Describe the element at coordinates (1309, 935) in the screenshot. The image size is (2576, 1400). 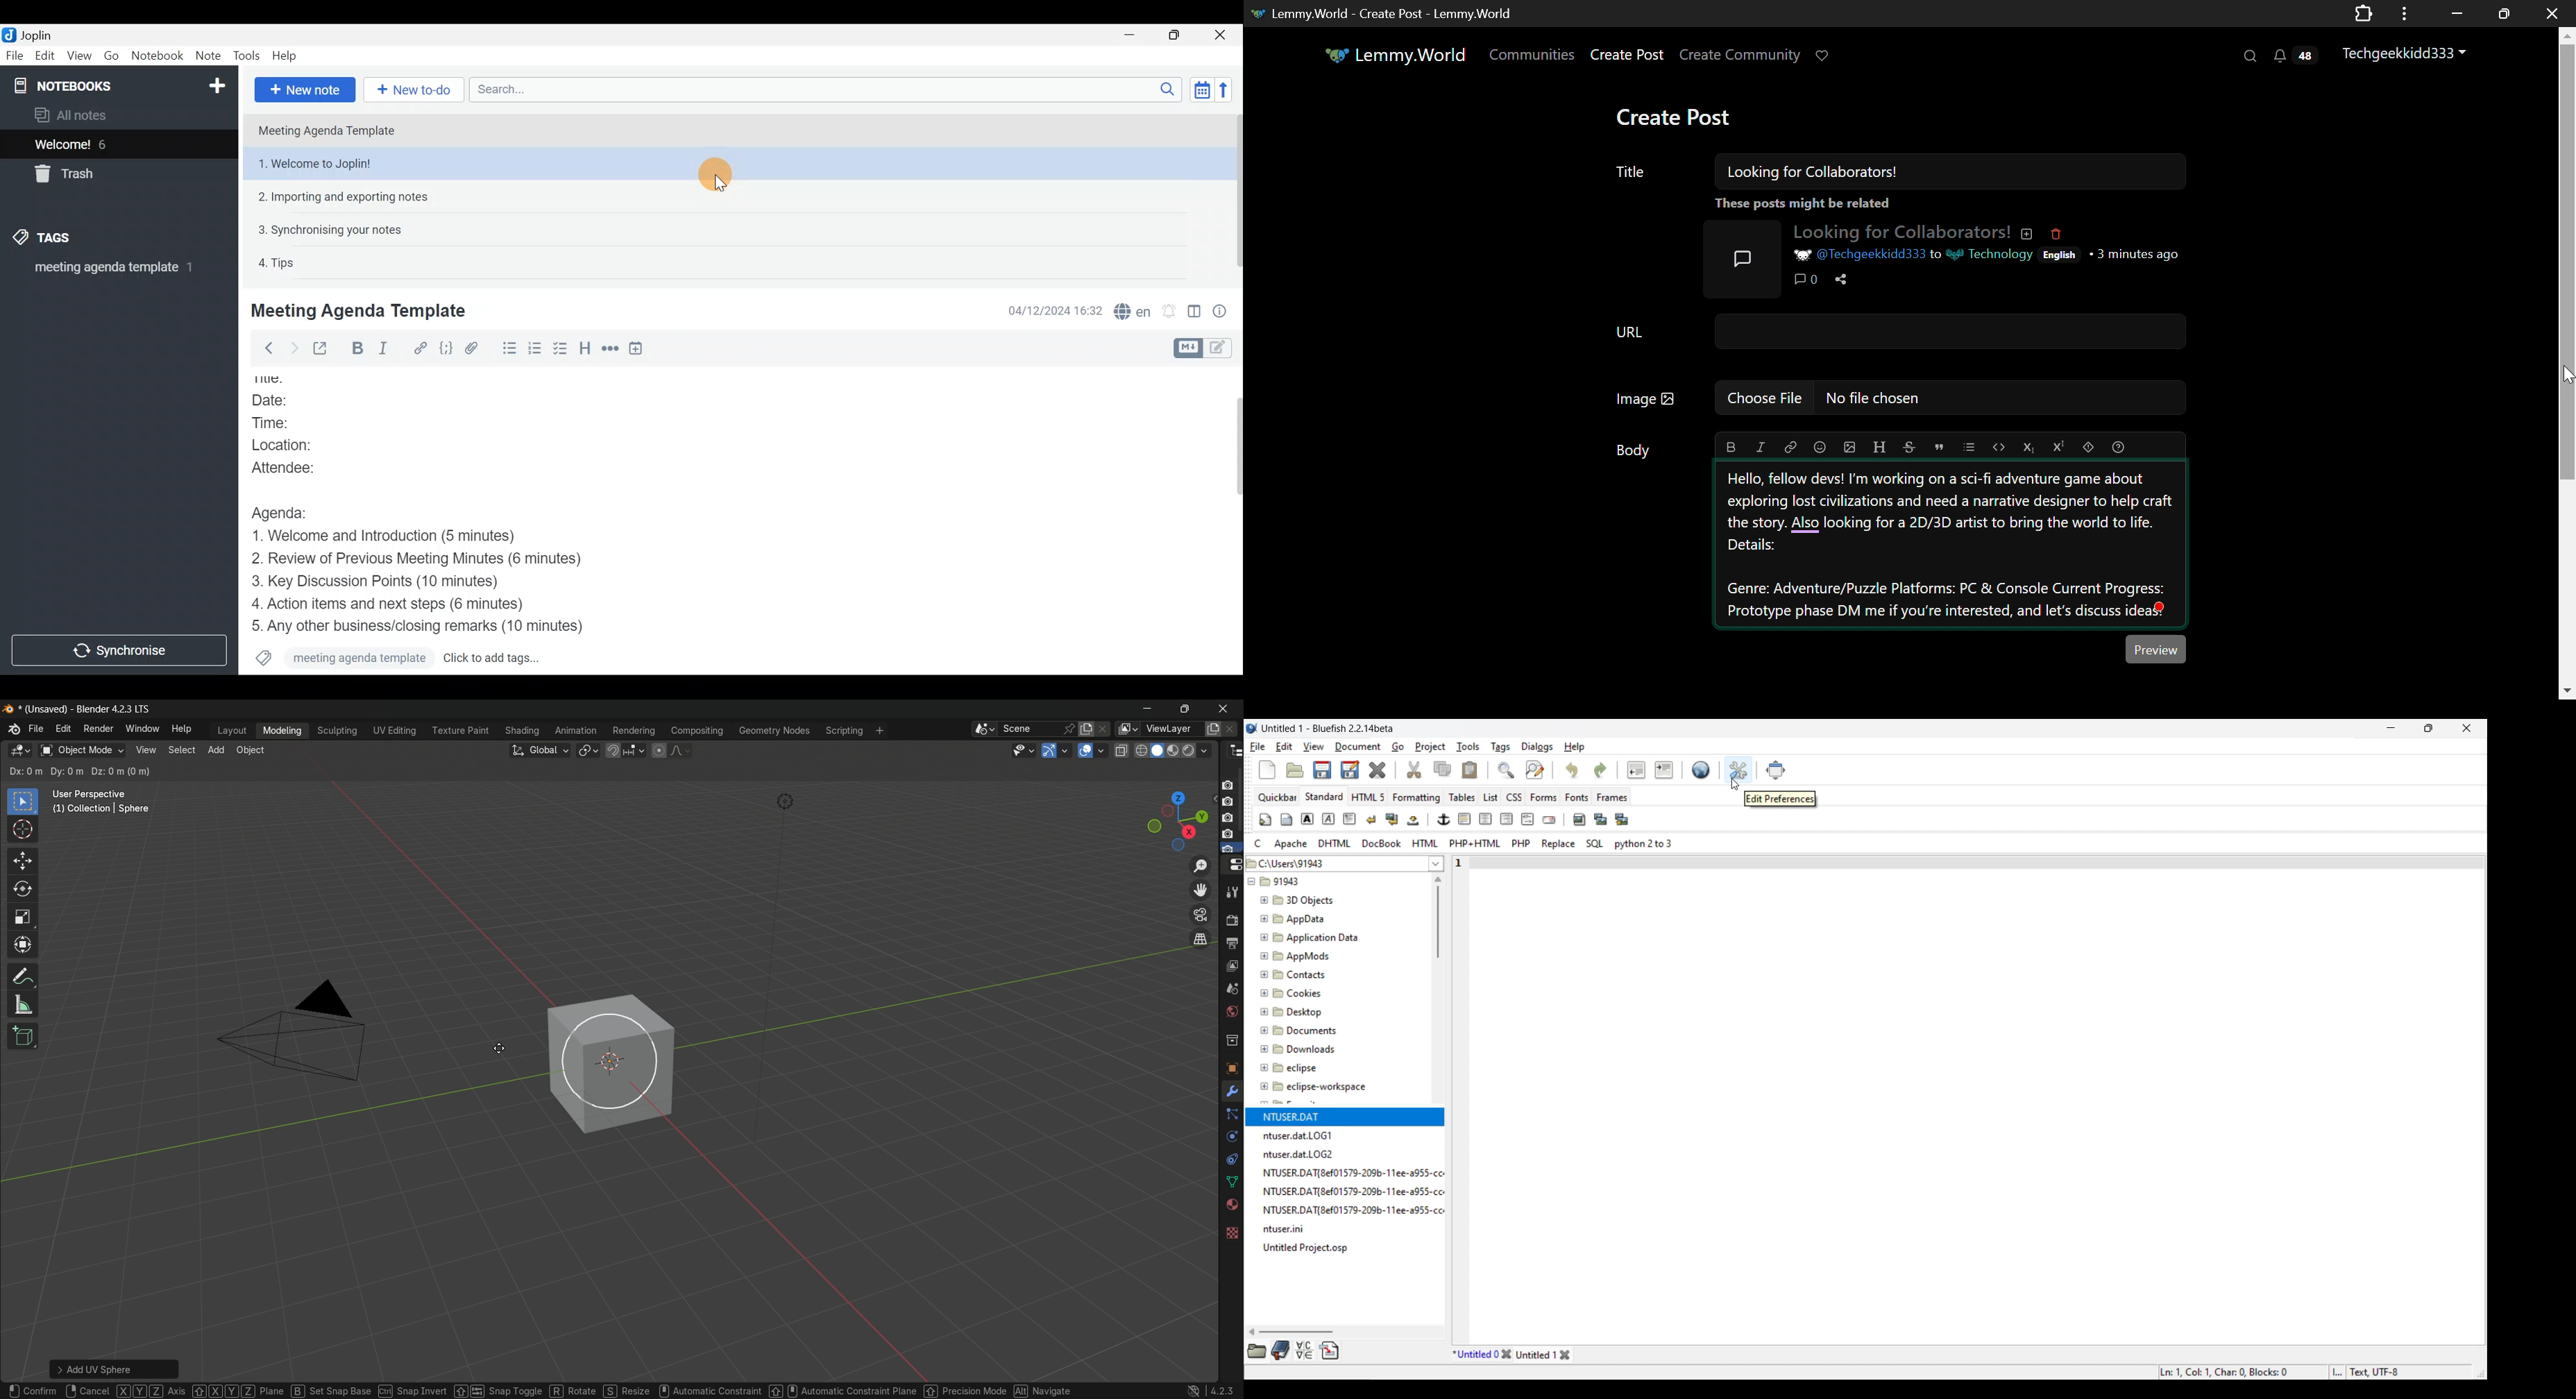
I see `Application Data` at that location.